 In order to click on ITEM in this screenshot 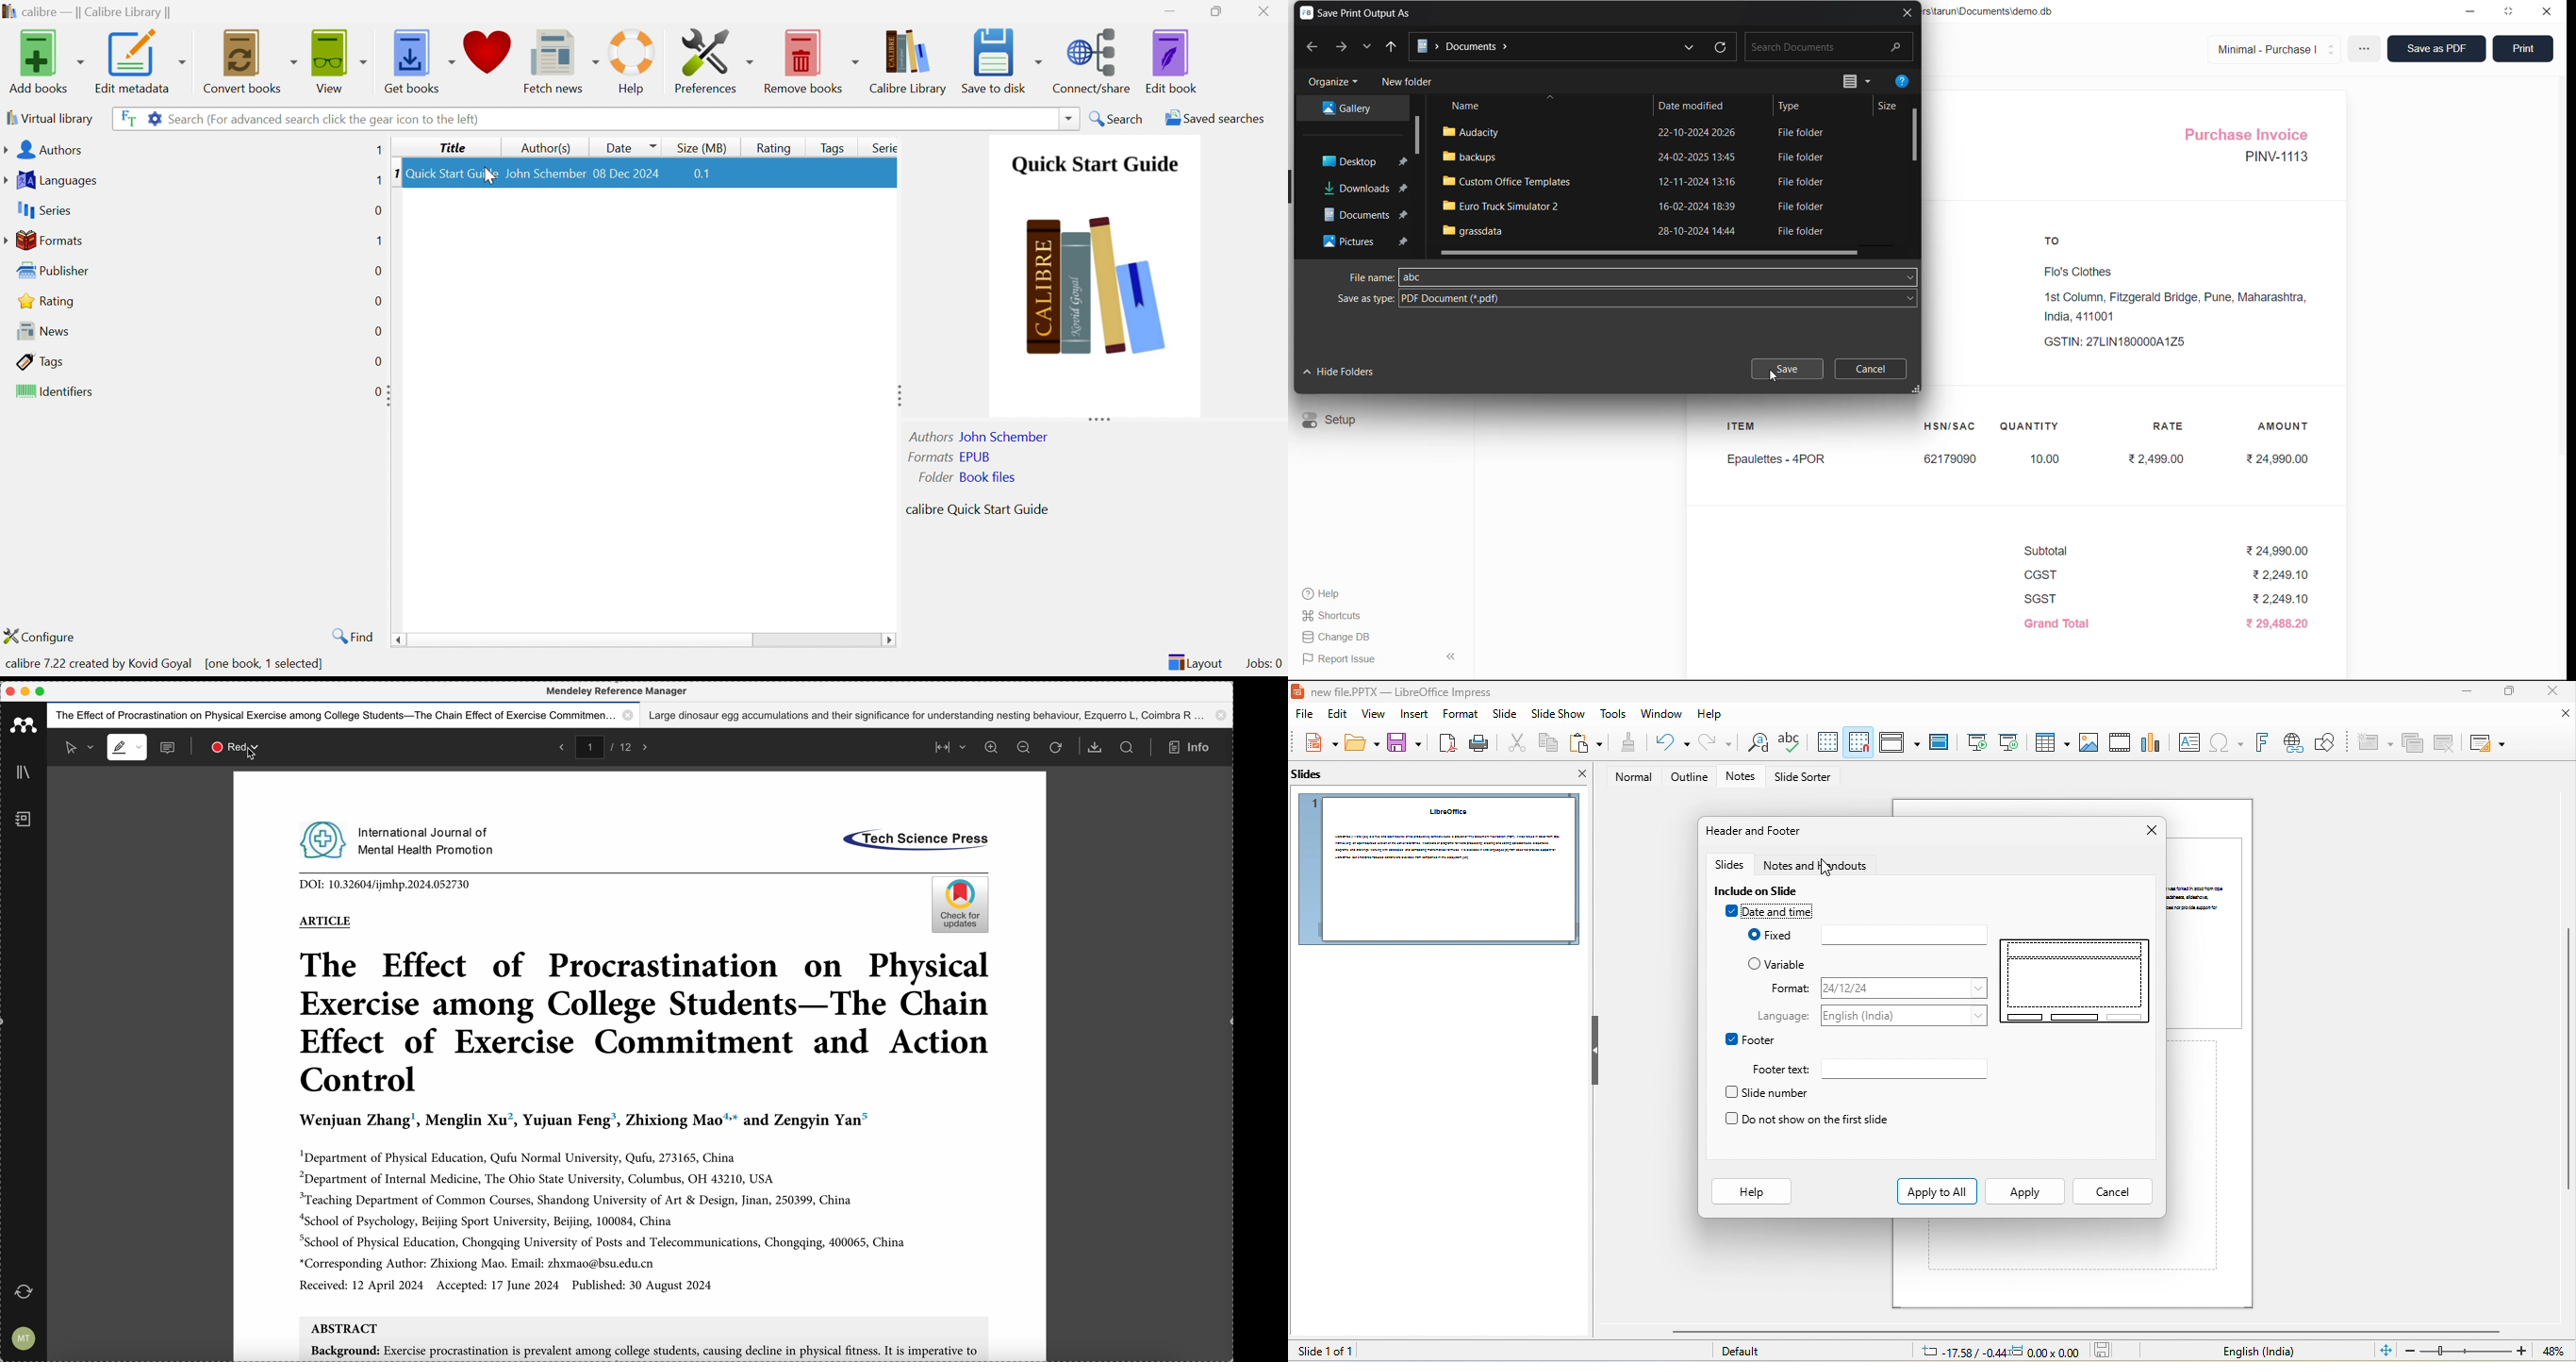, I will do `click(1747, 429)`.